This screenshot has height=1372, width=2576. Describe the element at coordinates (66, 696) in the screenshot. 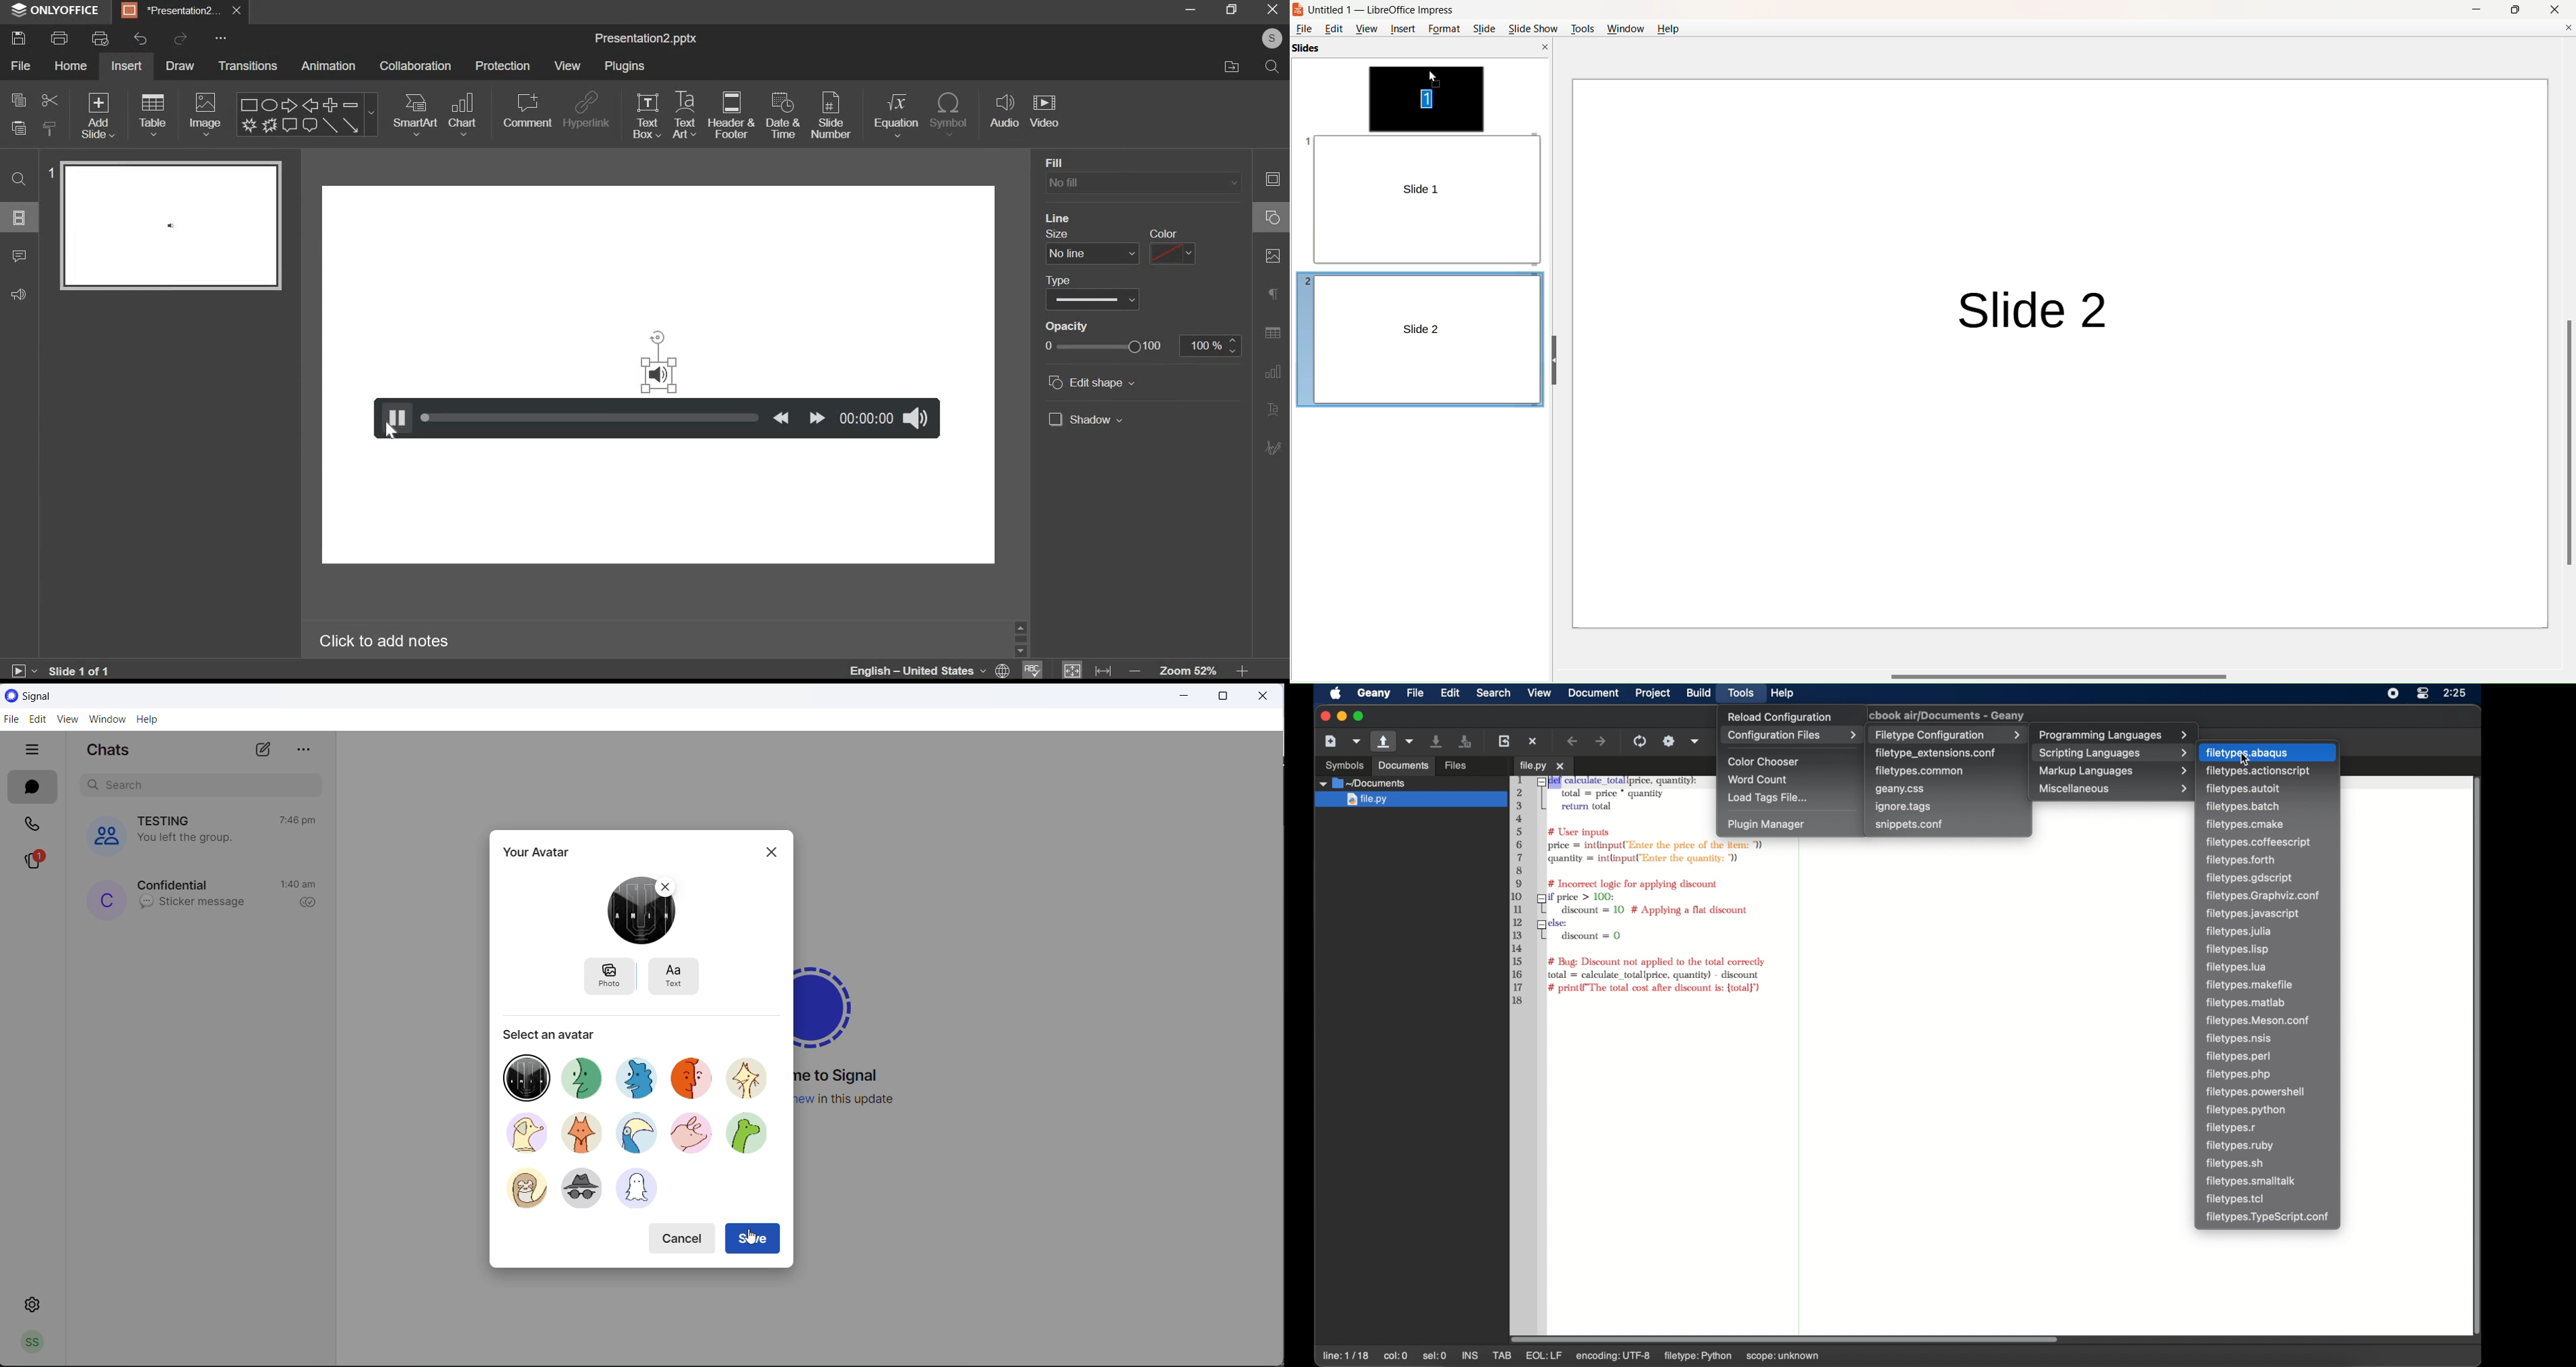

I see `application logo and name` at that location.